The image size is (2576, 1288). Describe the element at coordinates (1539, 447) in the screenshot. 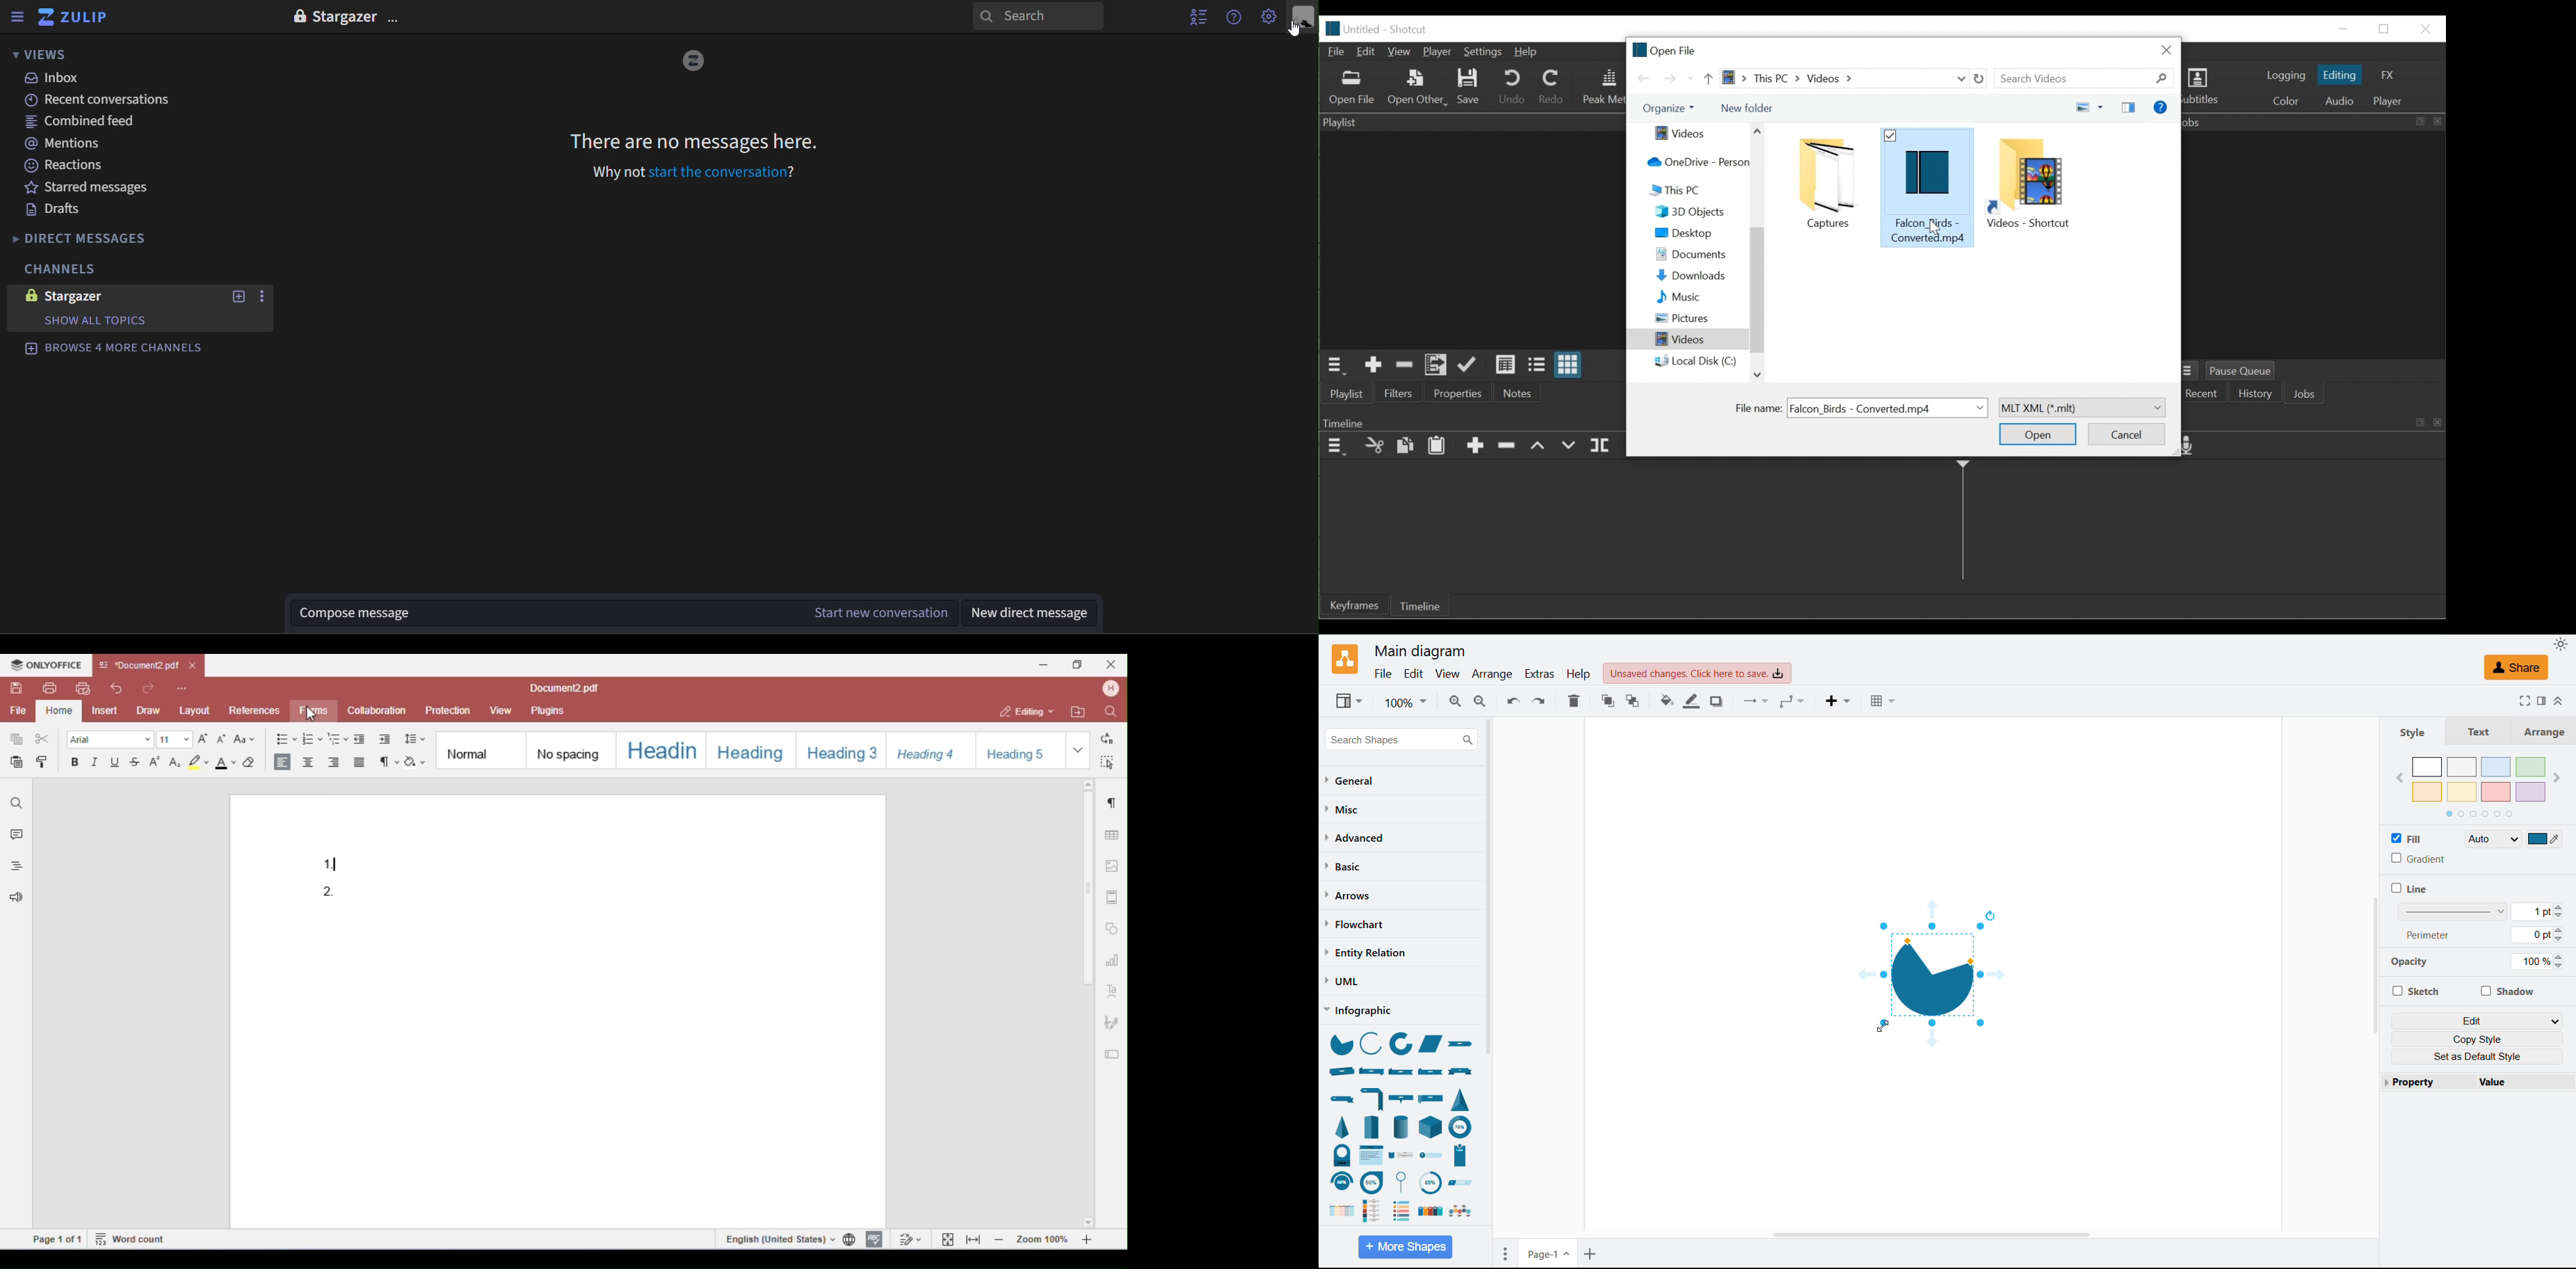

I see `lift` at that location.